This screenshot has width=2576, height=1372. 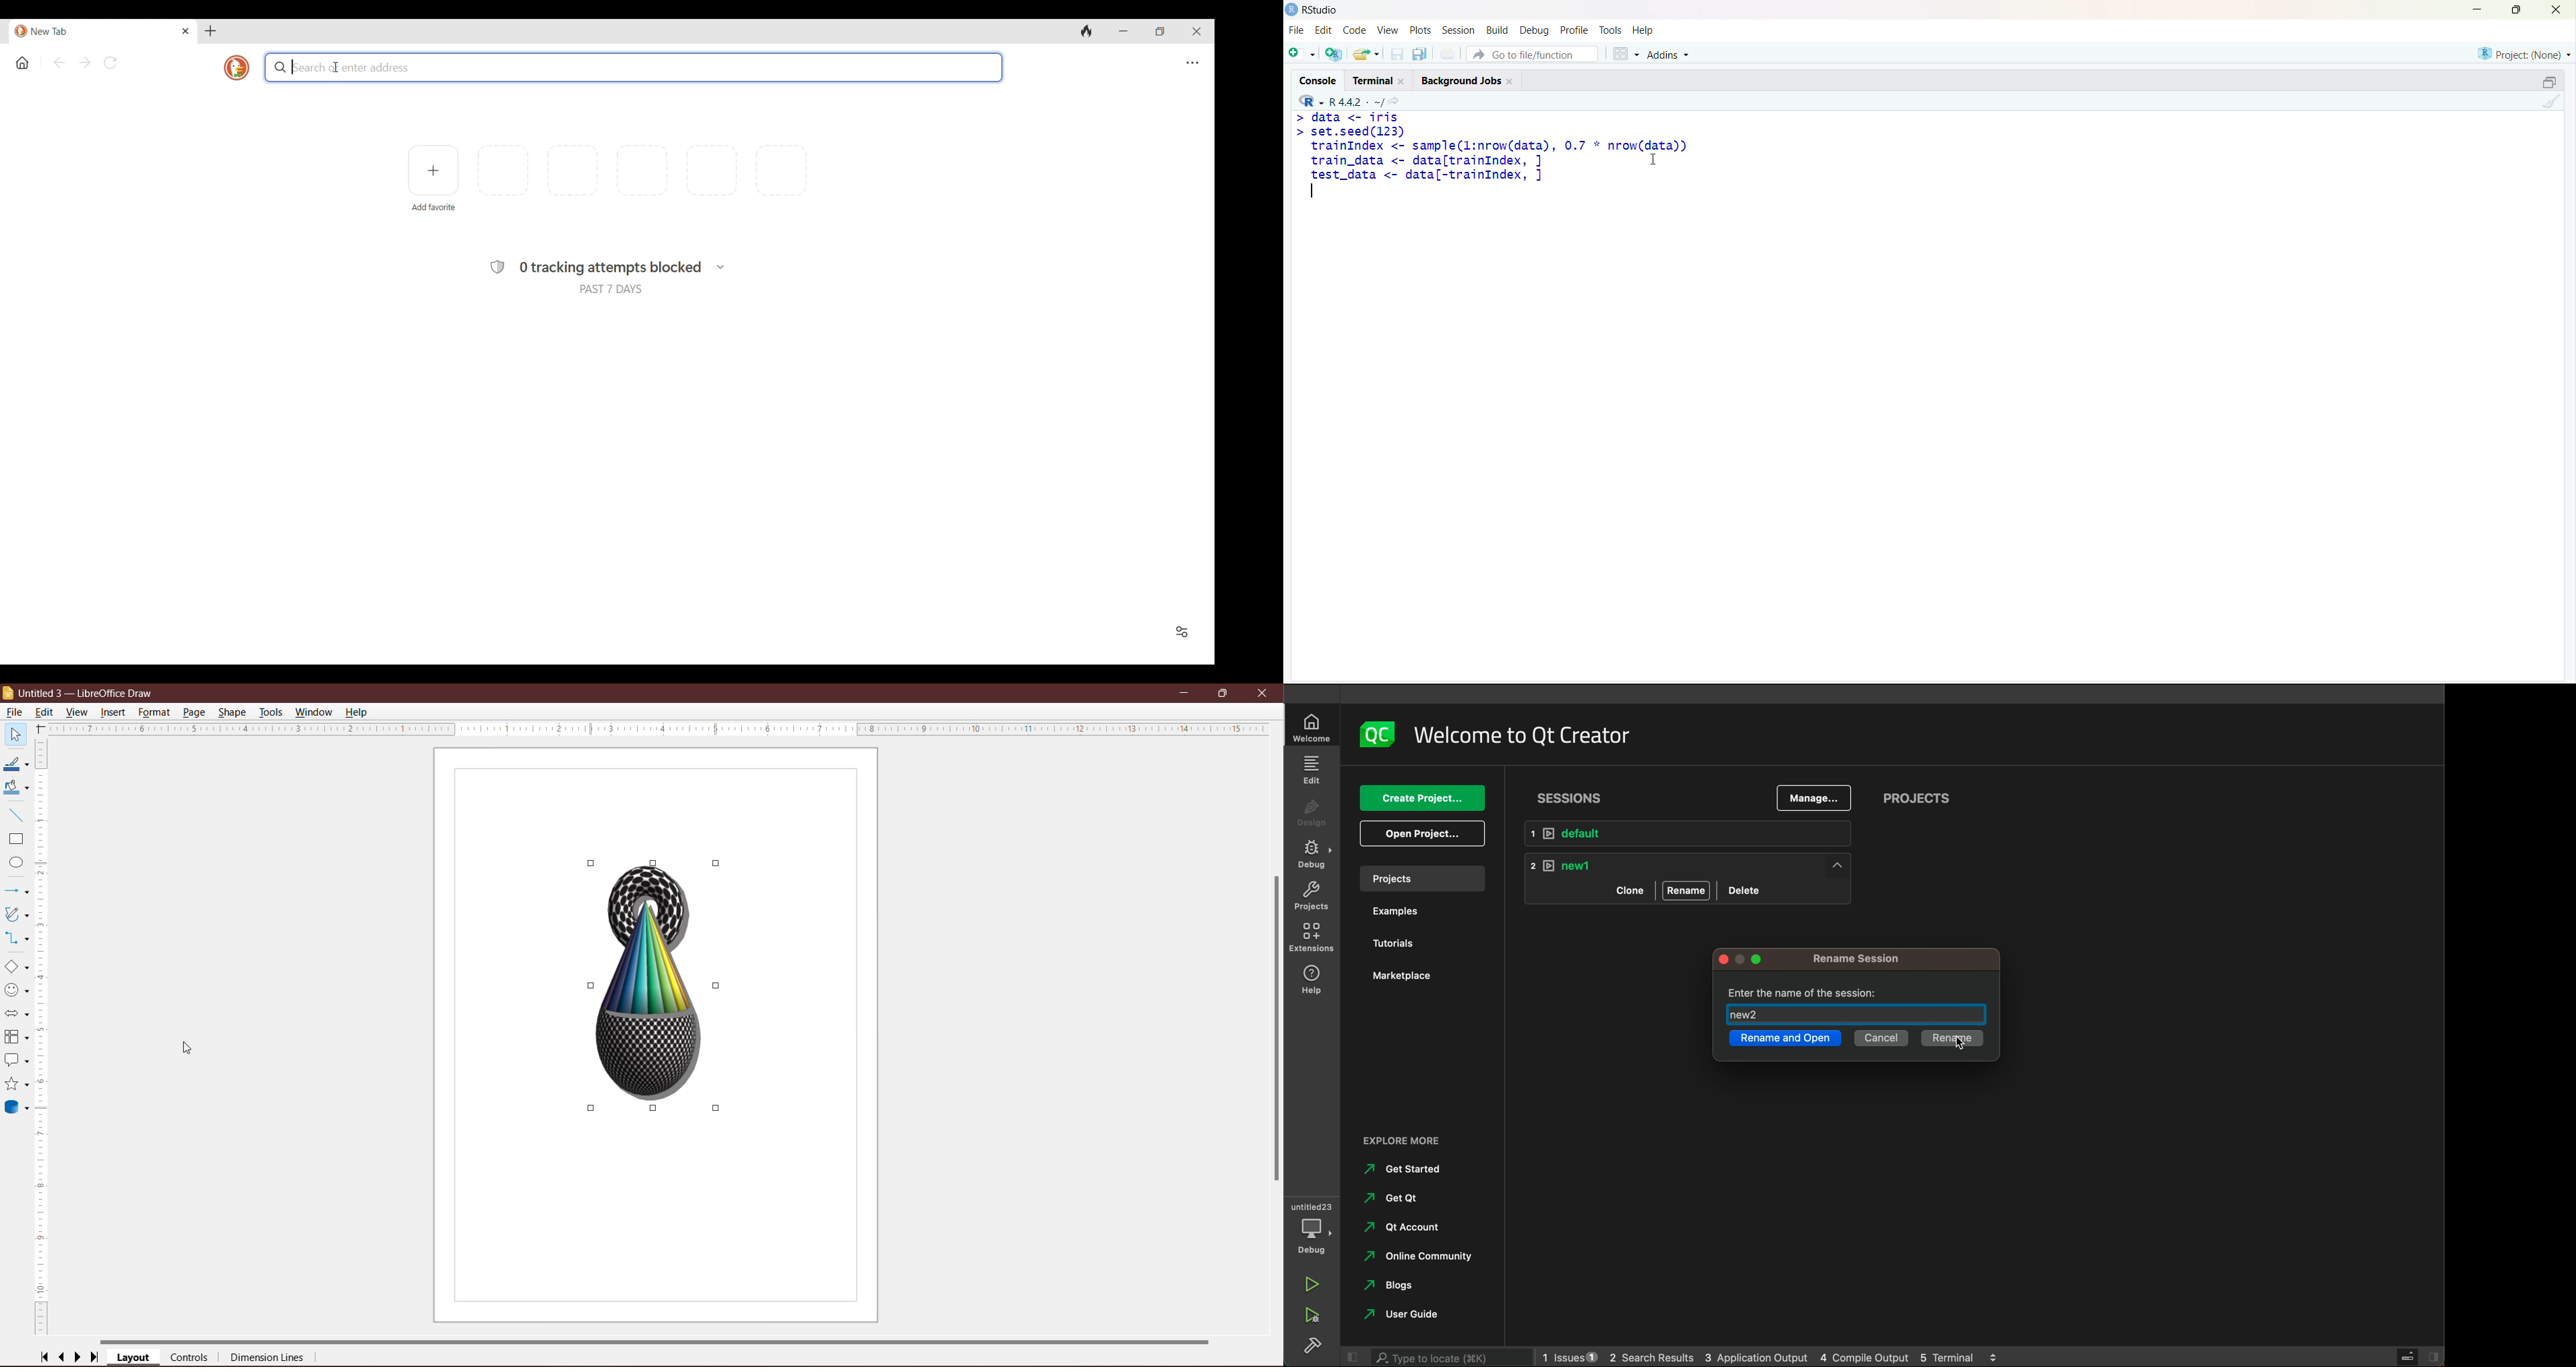 What do you see at coordinates (358, 713) in the screenshot?
I see `Help` at bounding box center [358, 713].